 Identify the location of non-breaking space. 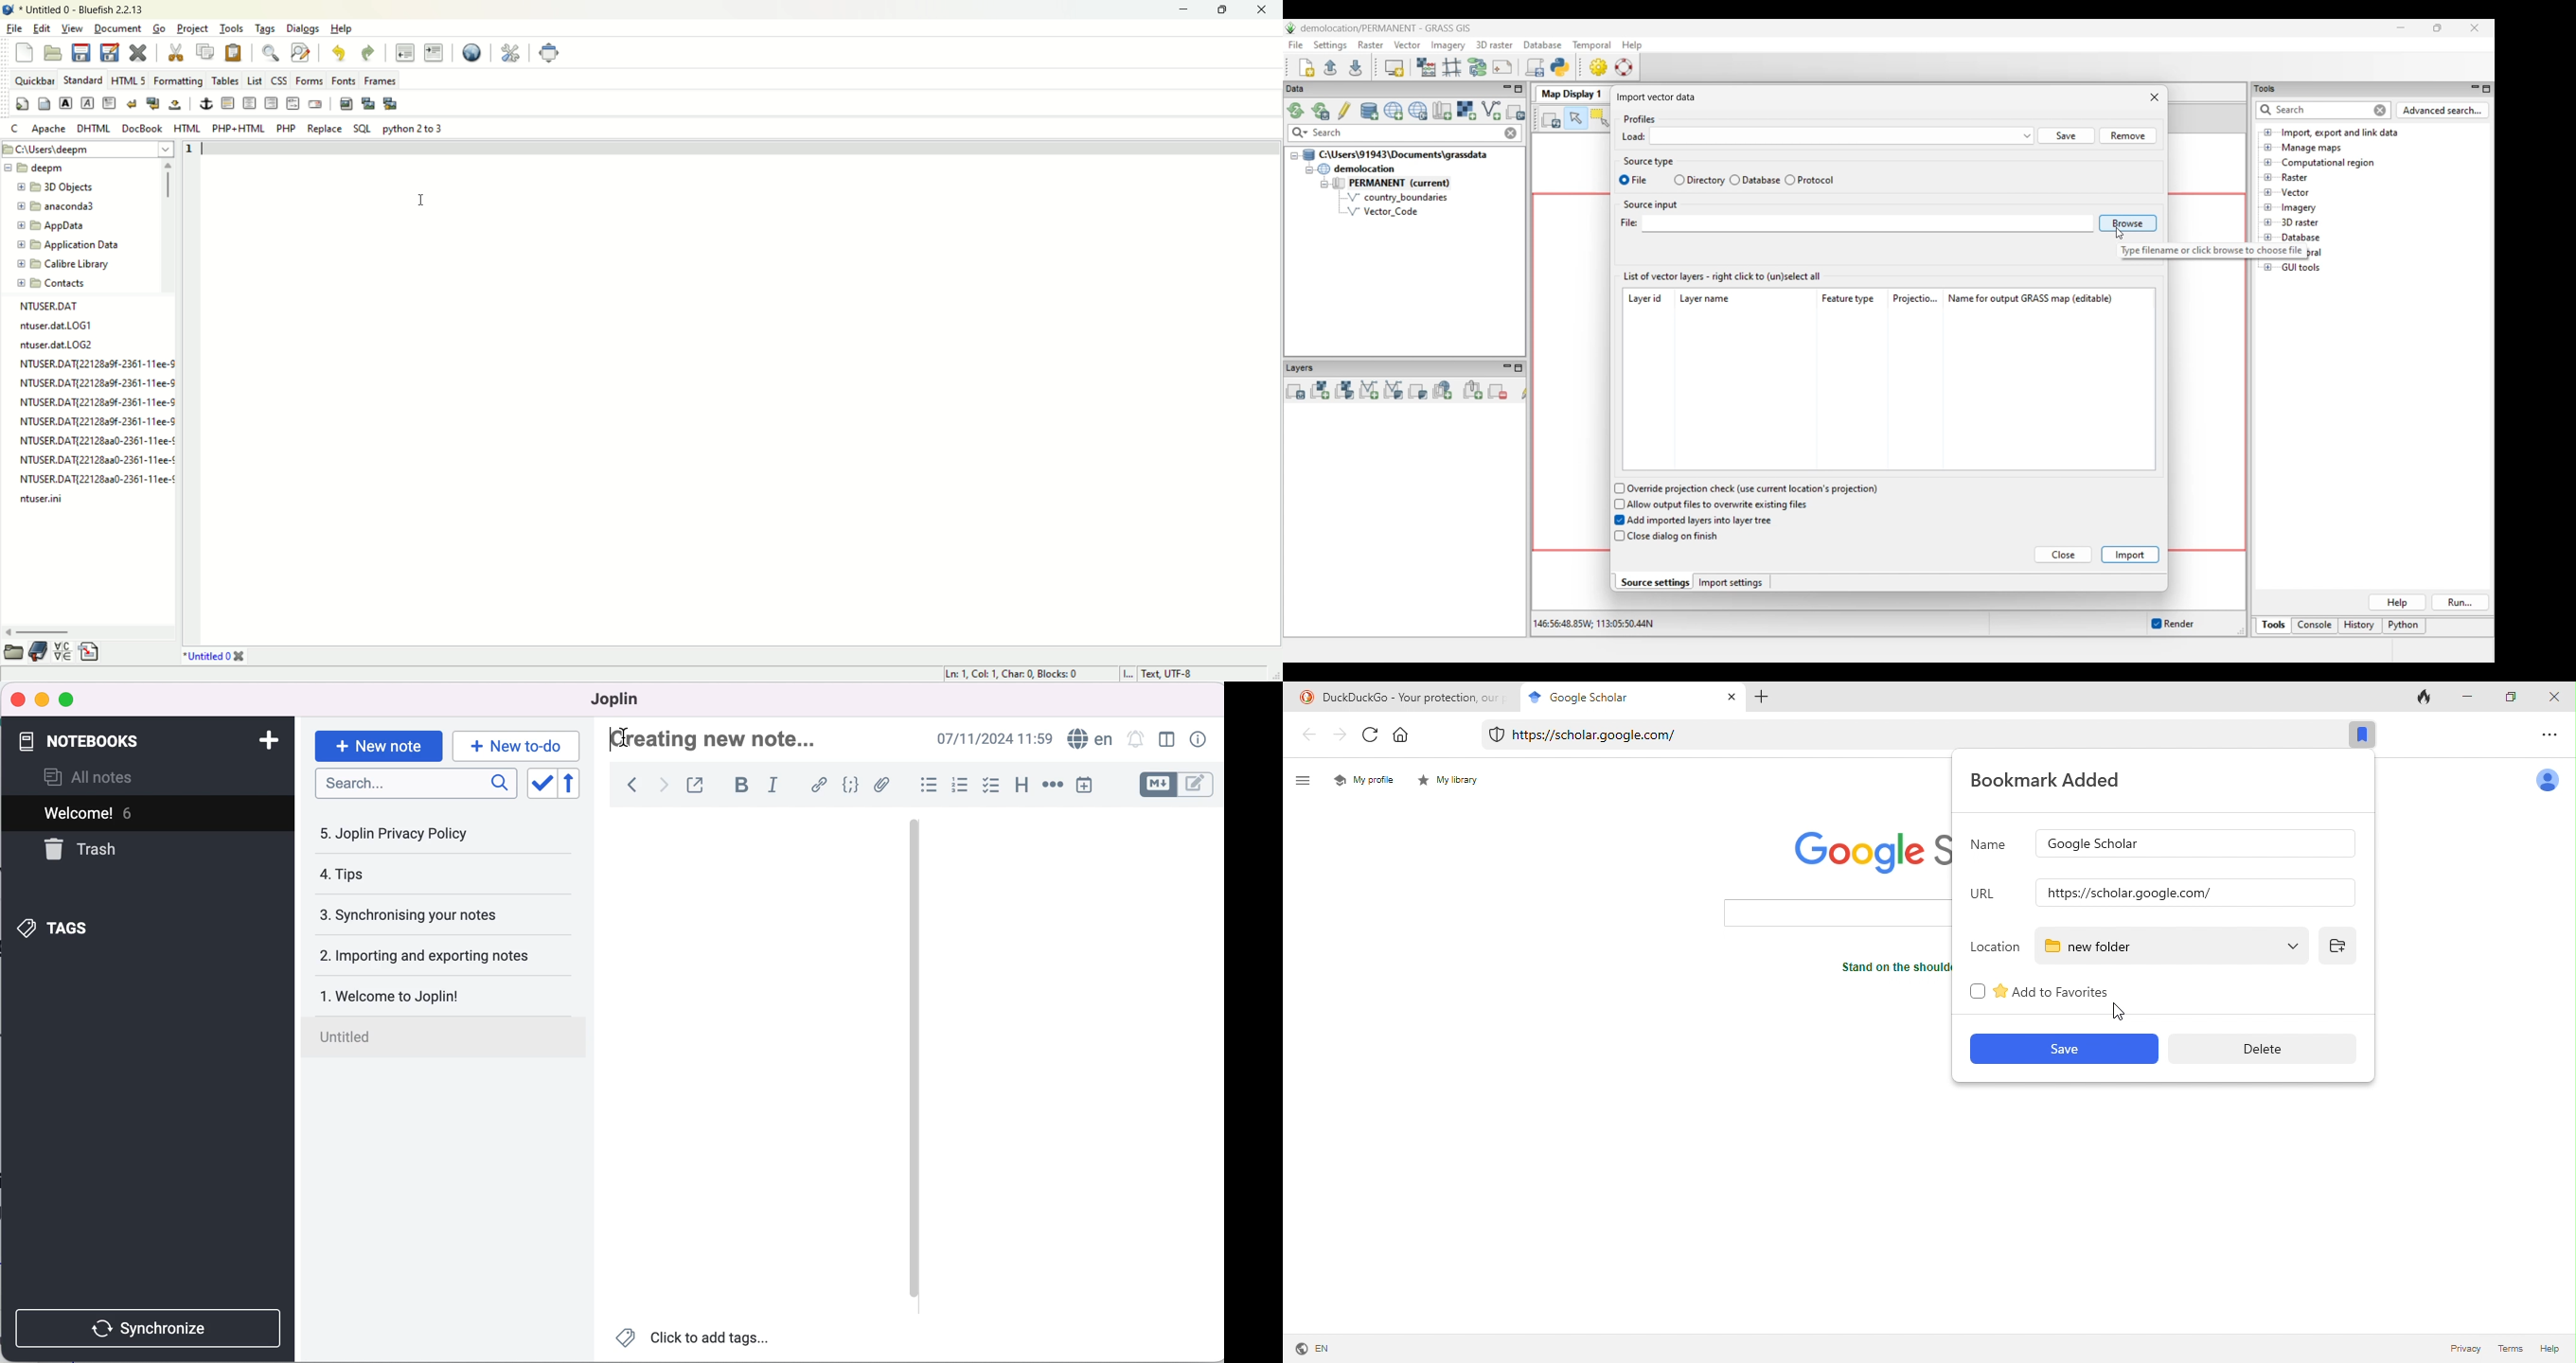
(175, 104).